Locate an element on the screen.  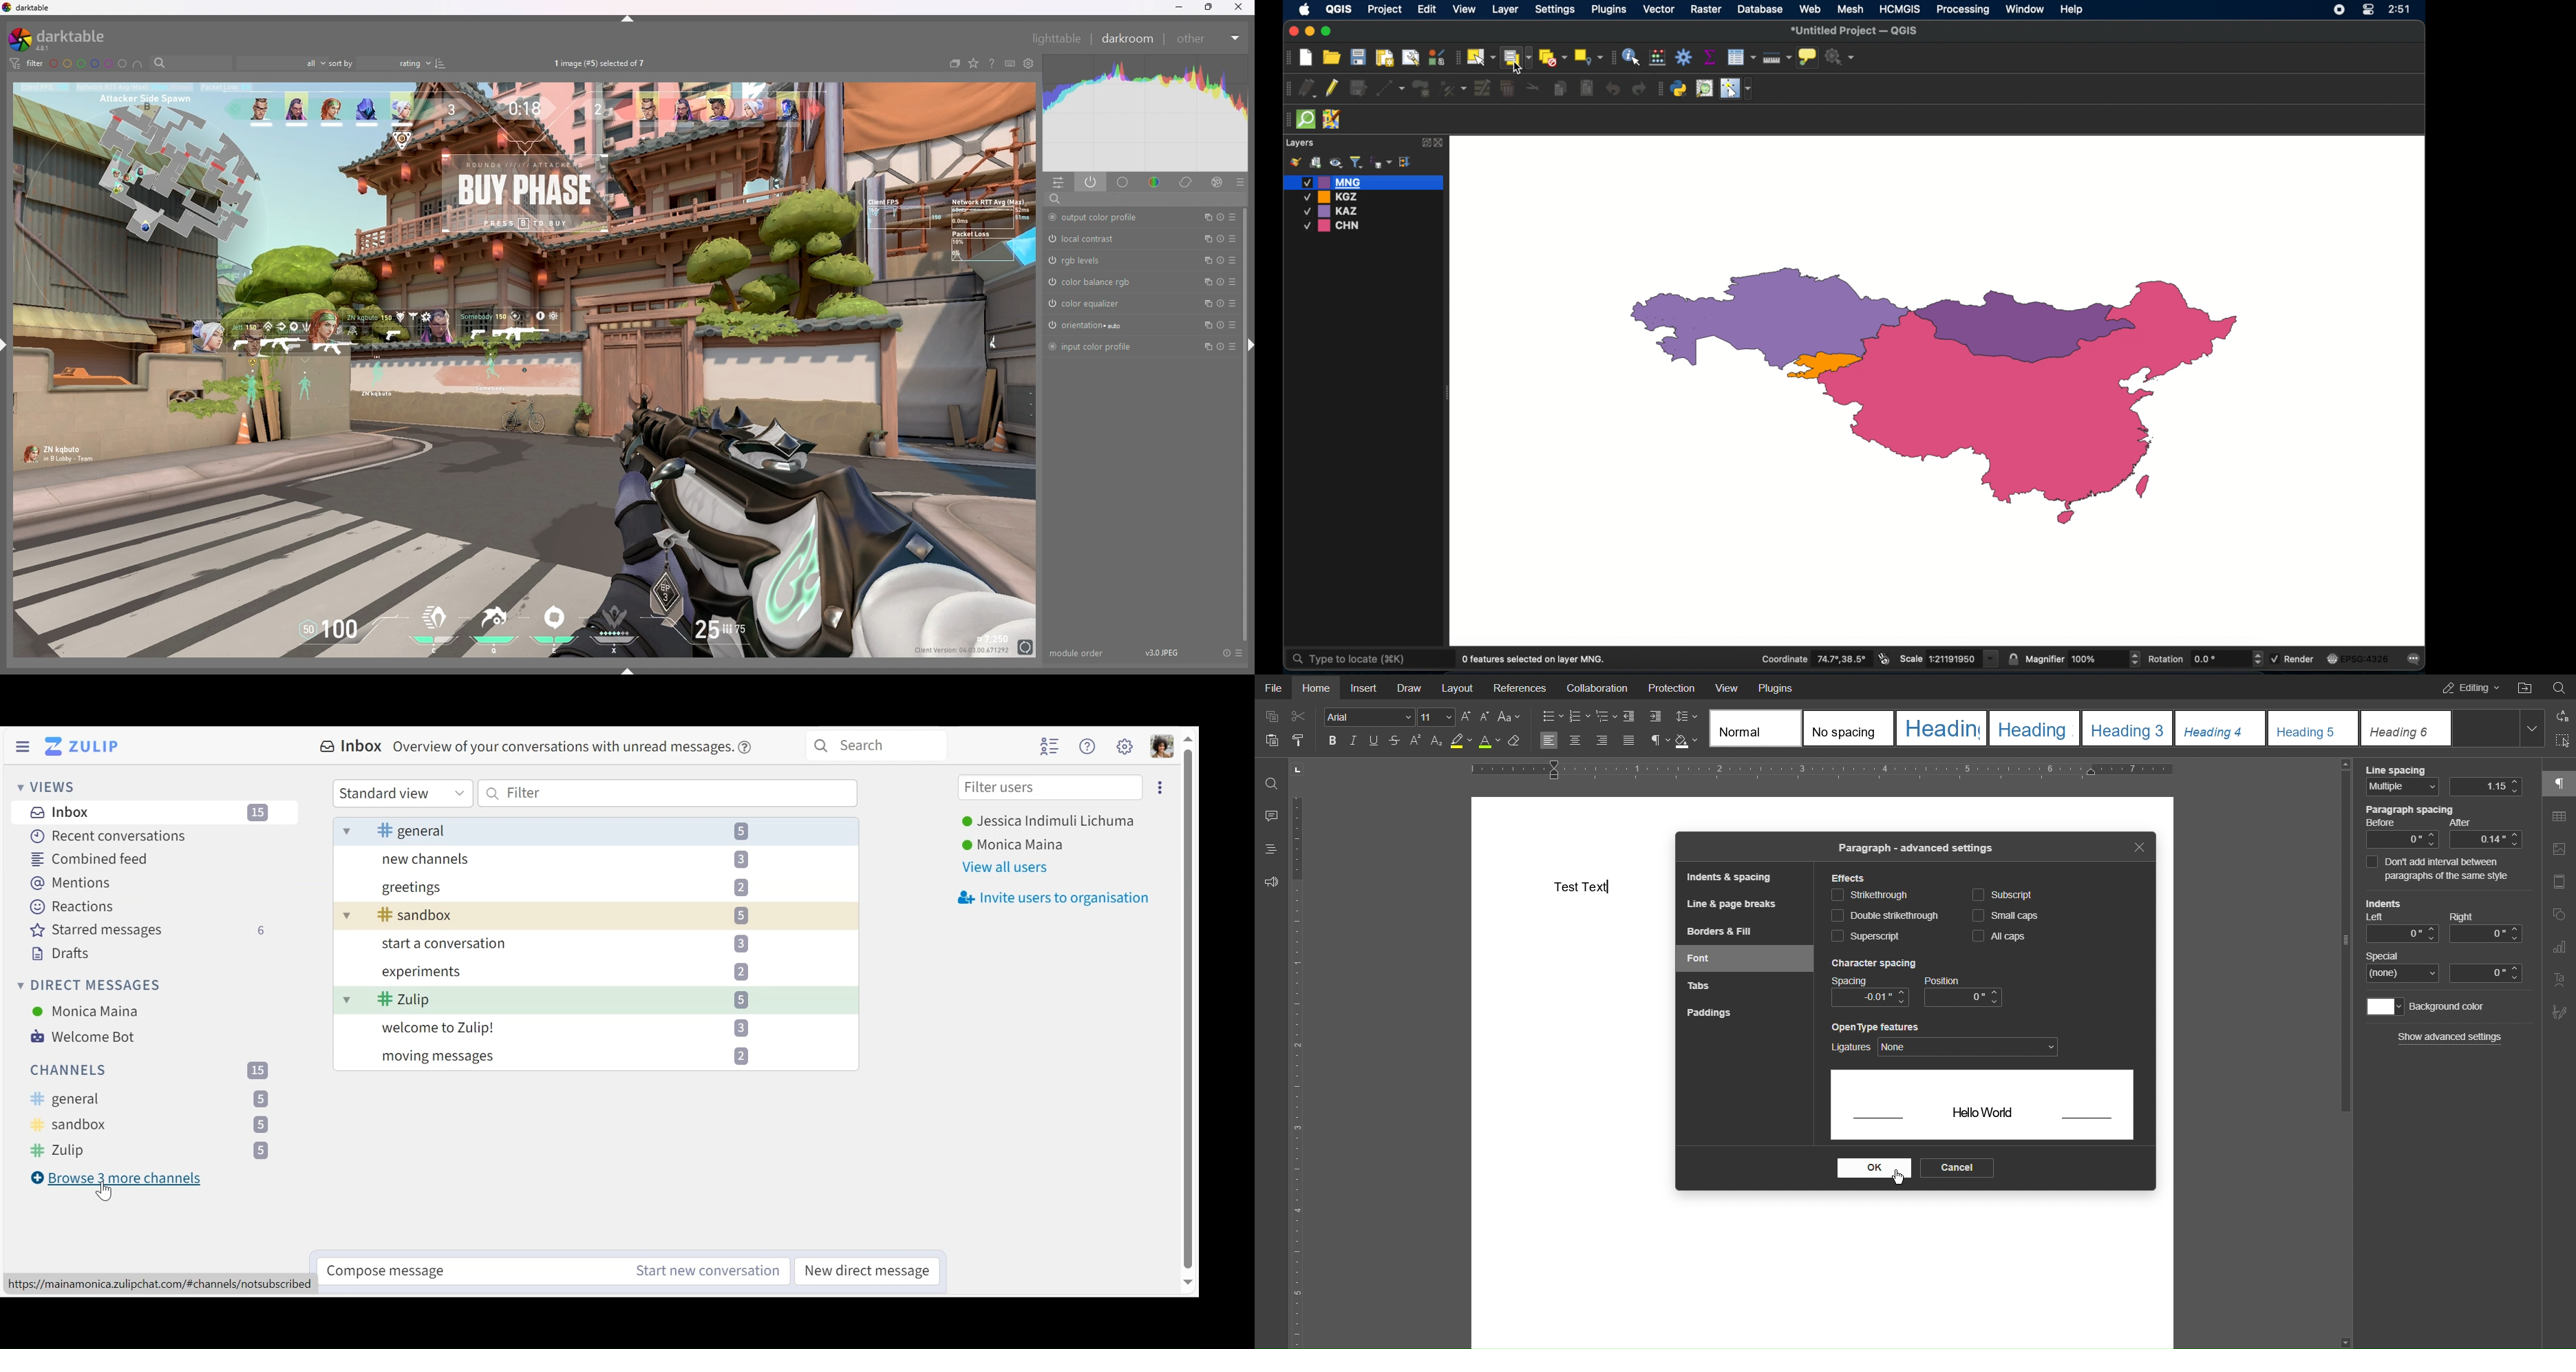
Headings is located at coordinates (1270, 849).